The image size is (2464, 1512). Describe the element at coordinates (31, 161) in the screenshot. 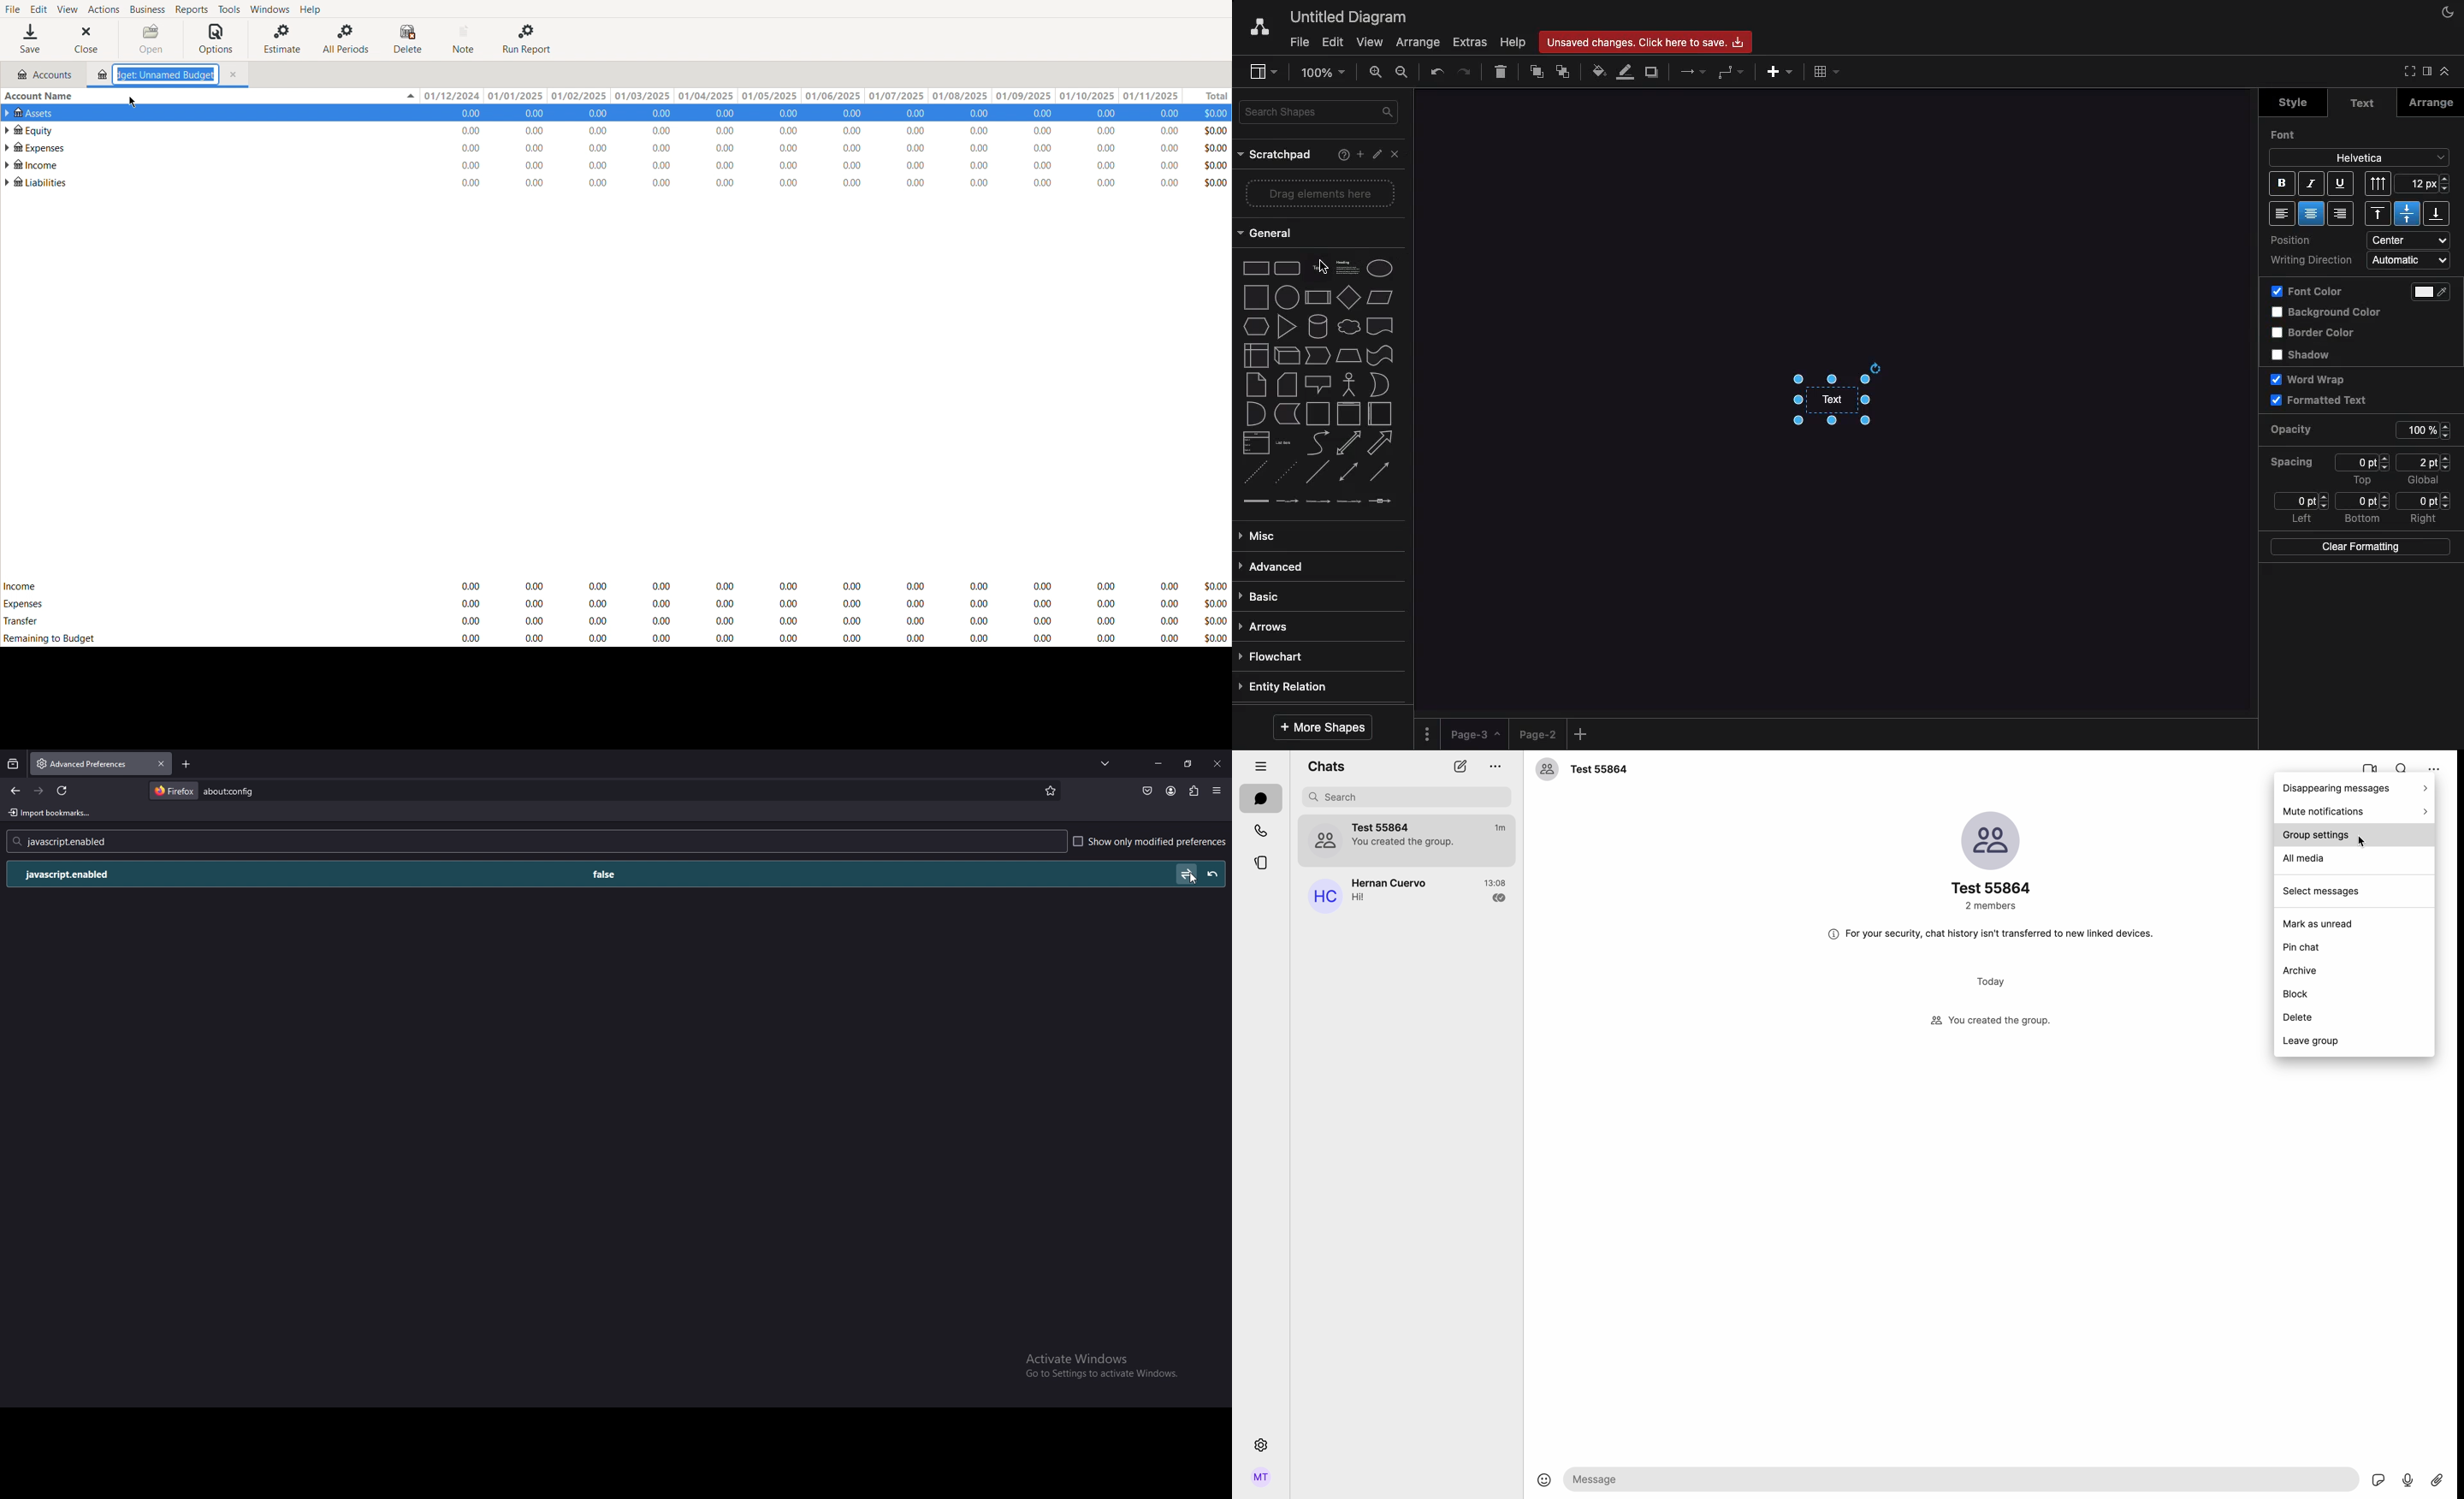

I see `Income` at that location.